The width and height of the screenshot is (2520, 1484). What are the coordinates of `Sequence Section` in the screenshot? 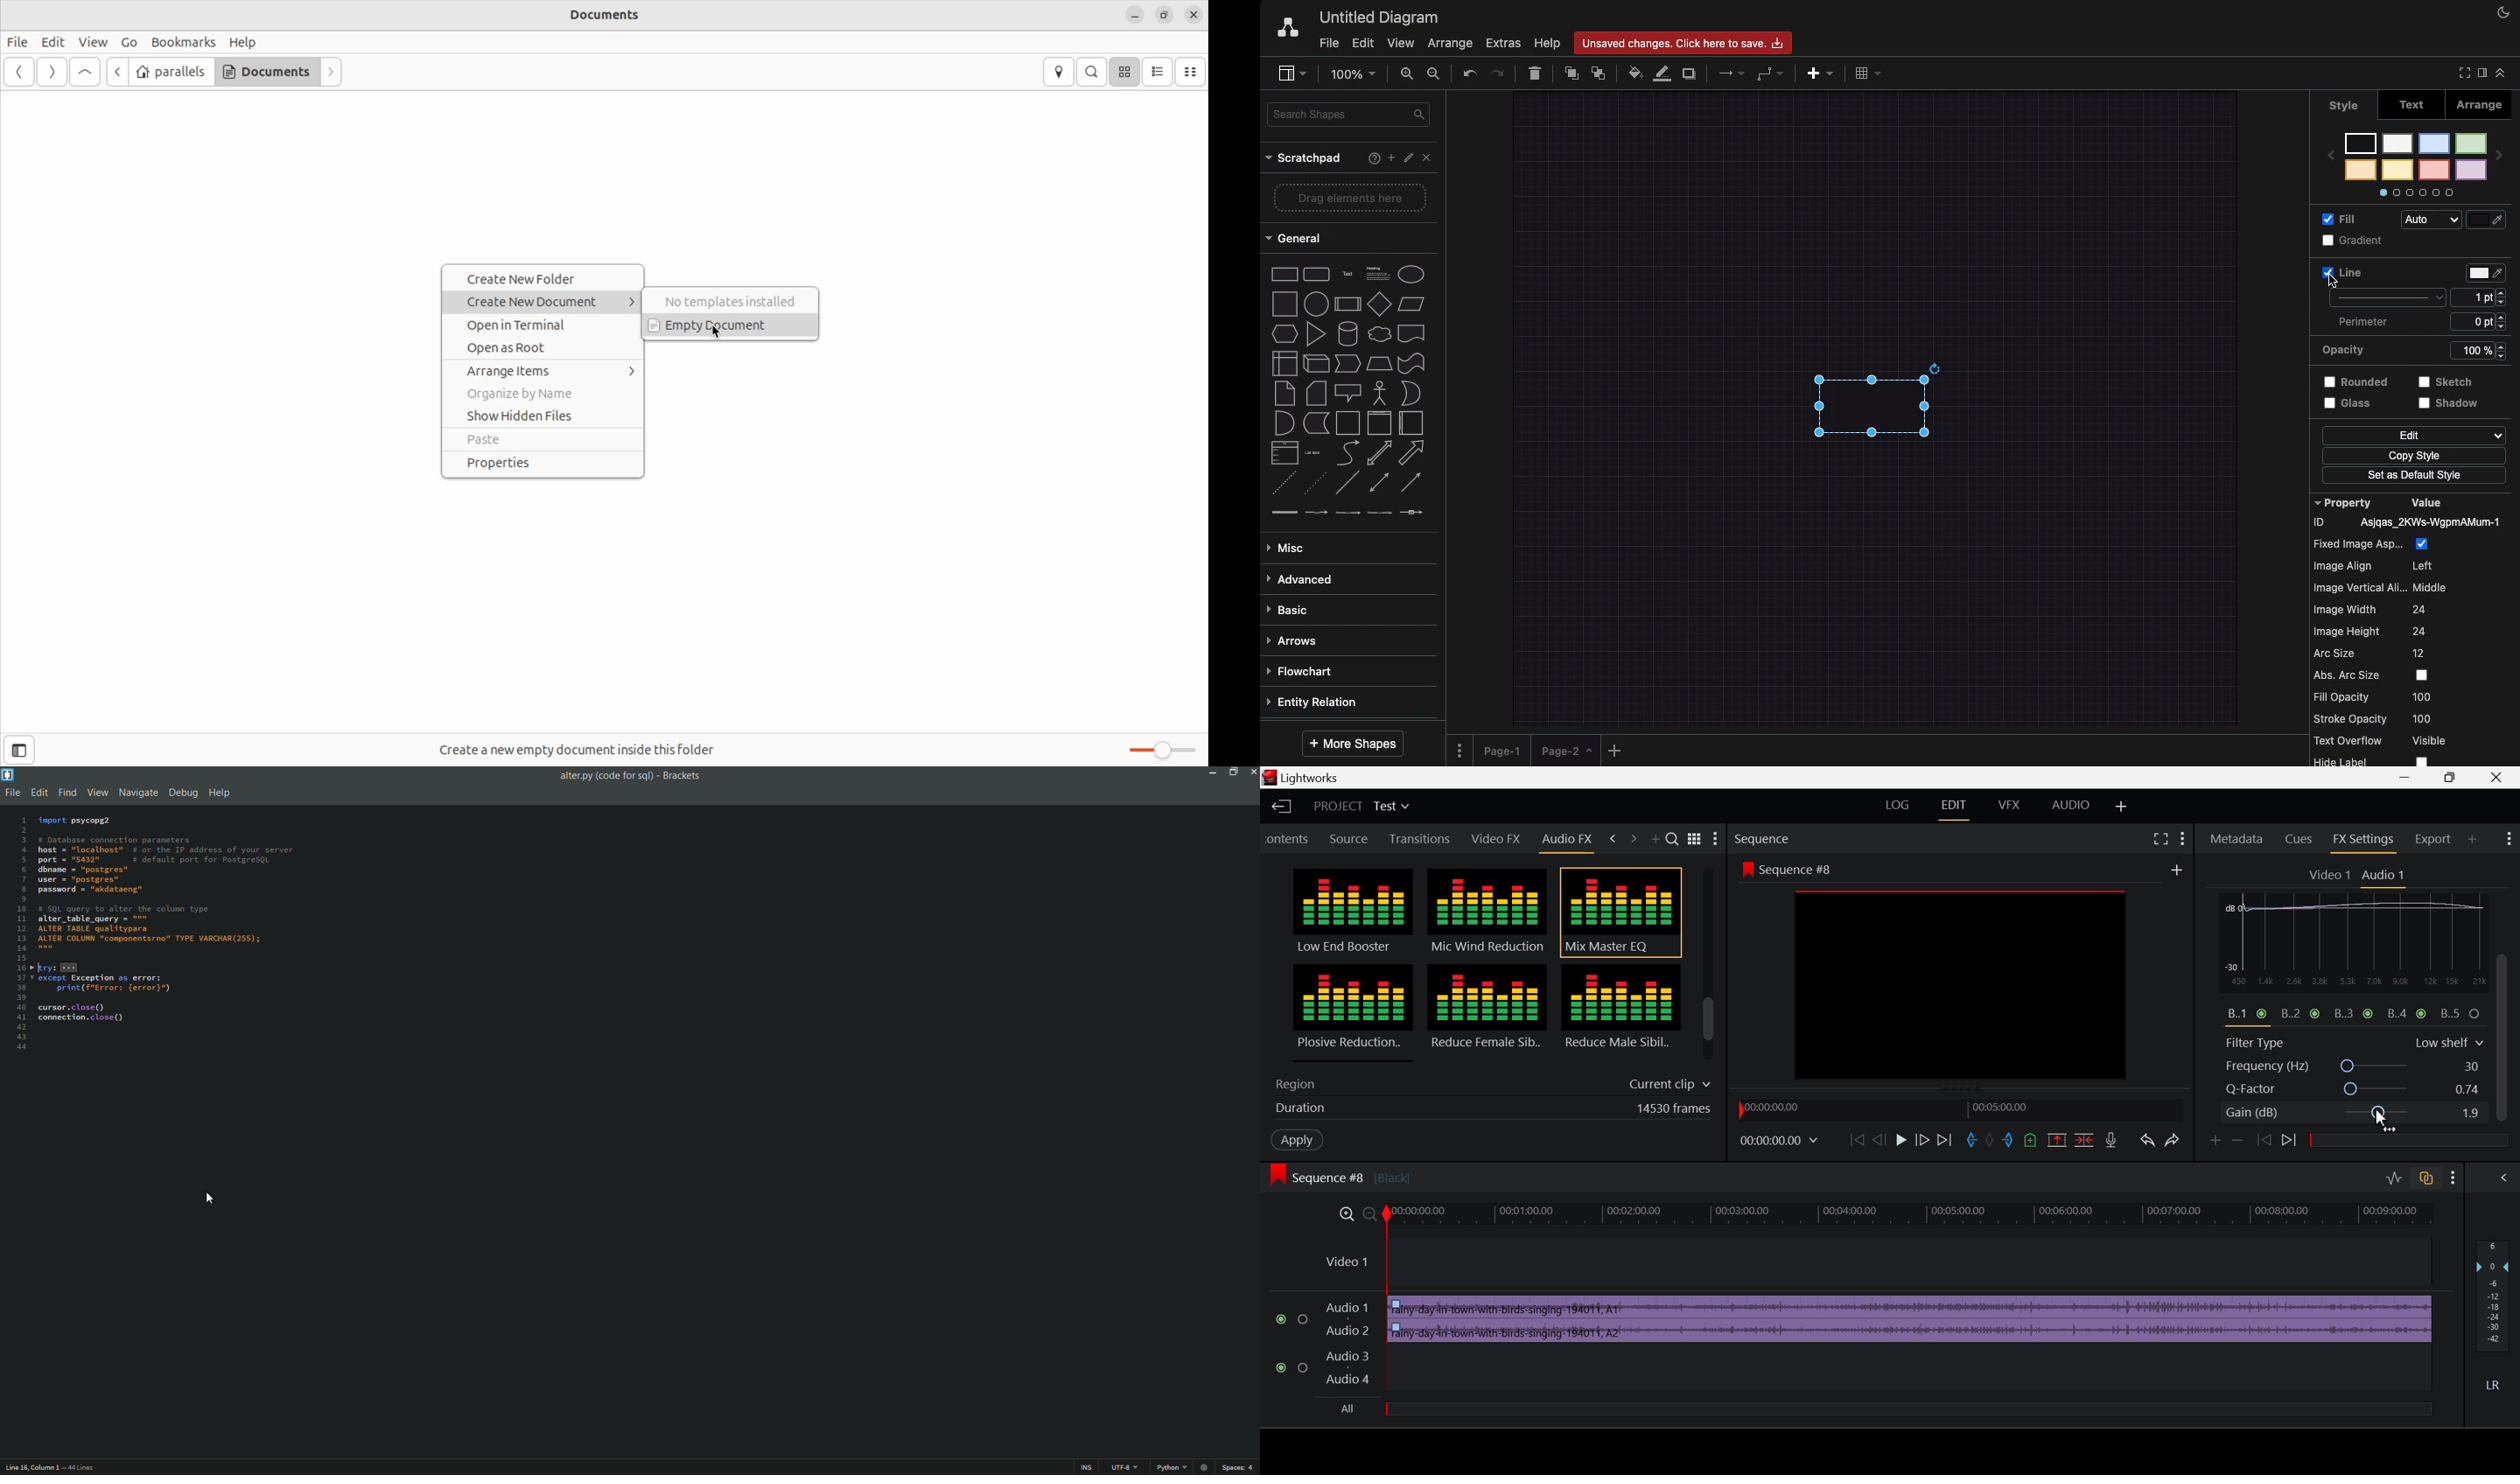 It's located at (1801, 838).